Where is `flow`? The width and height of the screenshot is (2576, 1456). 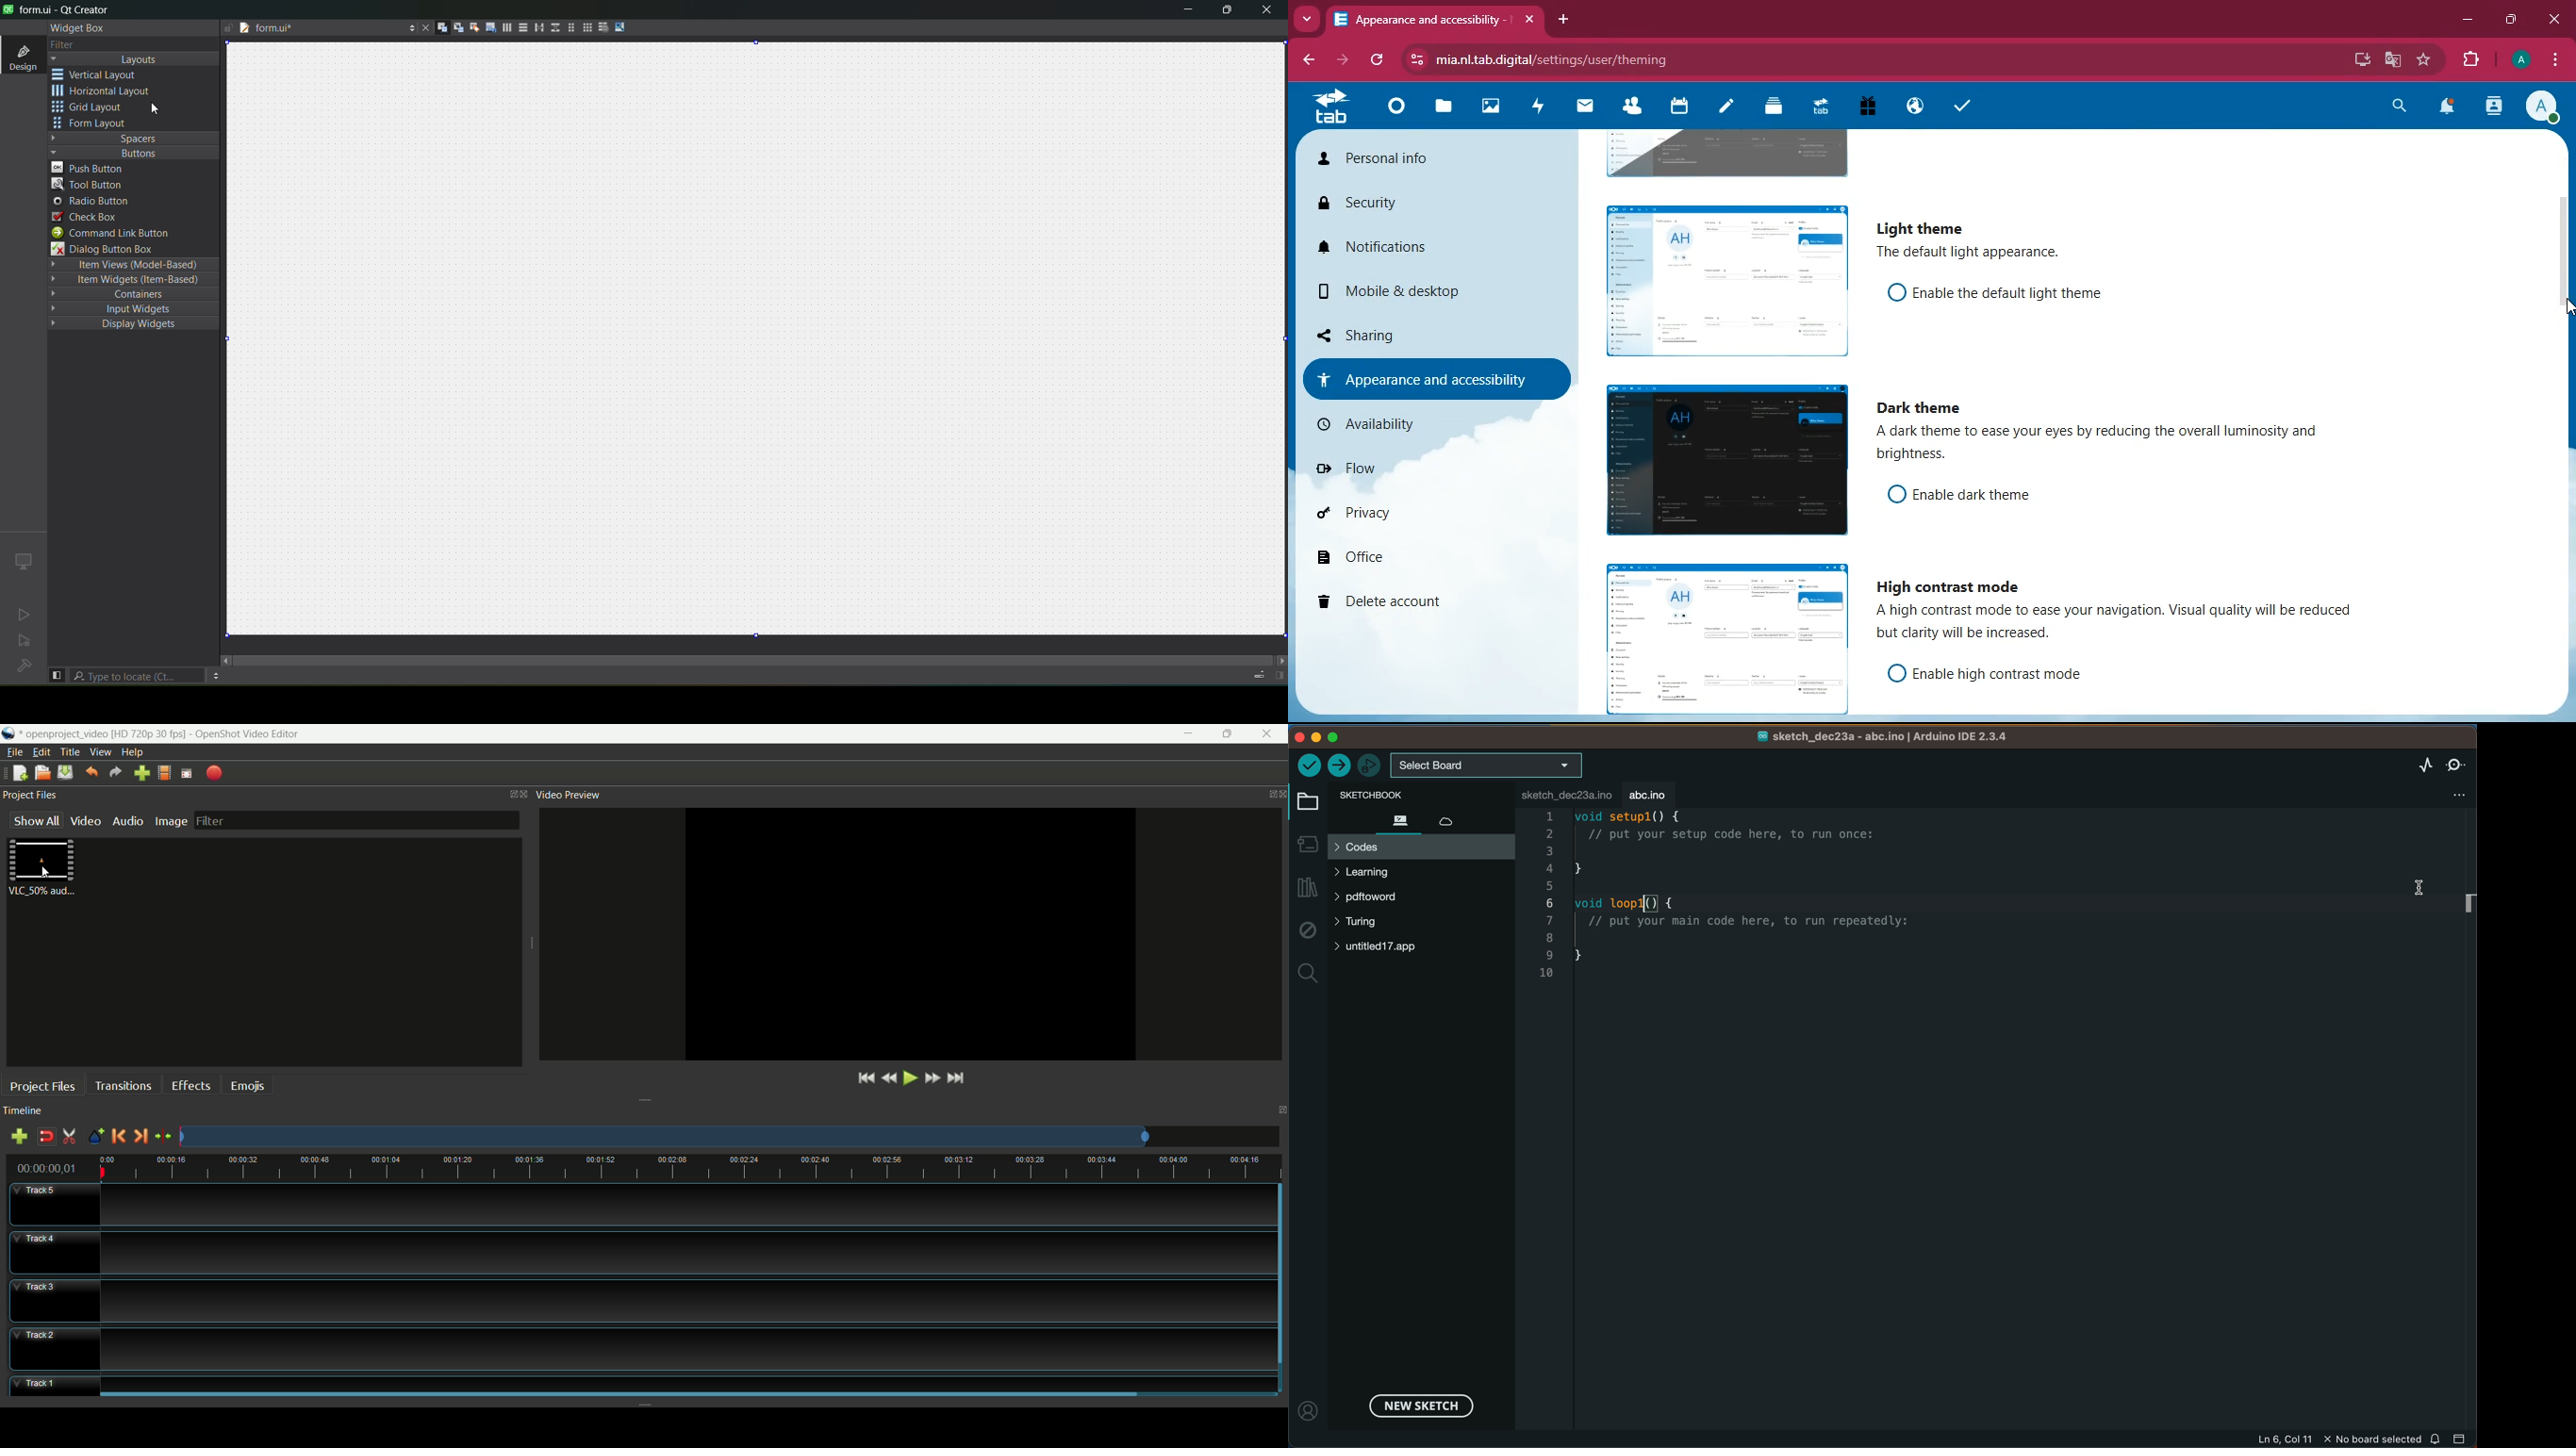
flow is located at coordinates (1401, 468).